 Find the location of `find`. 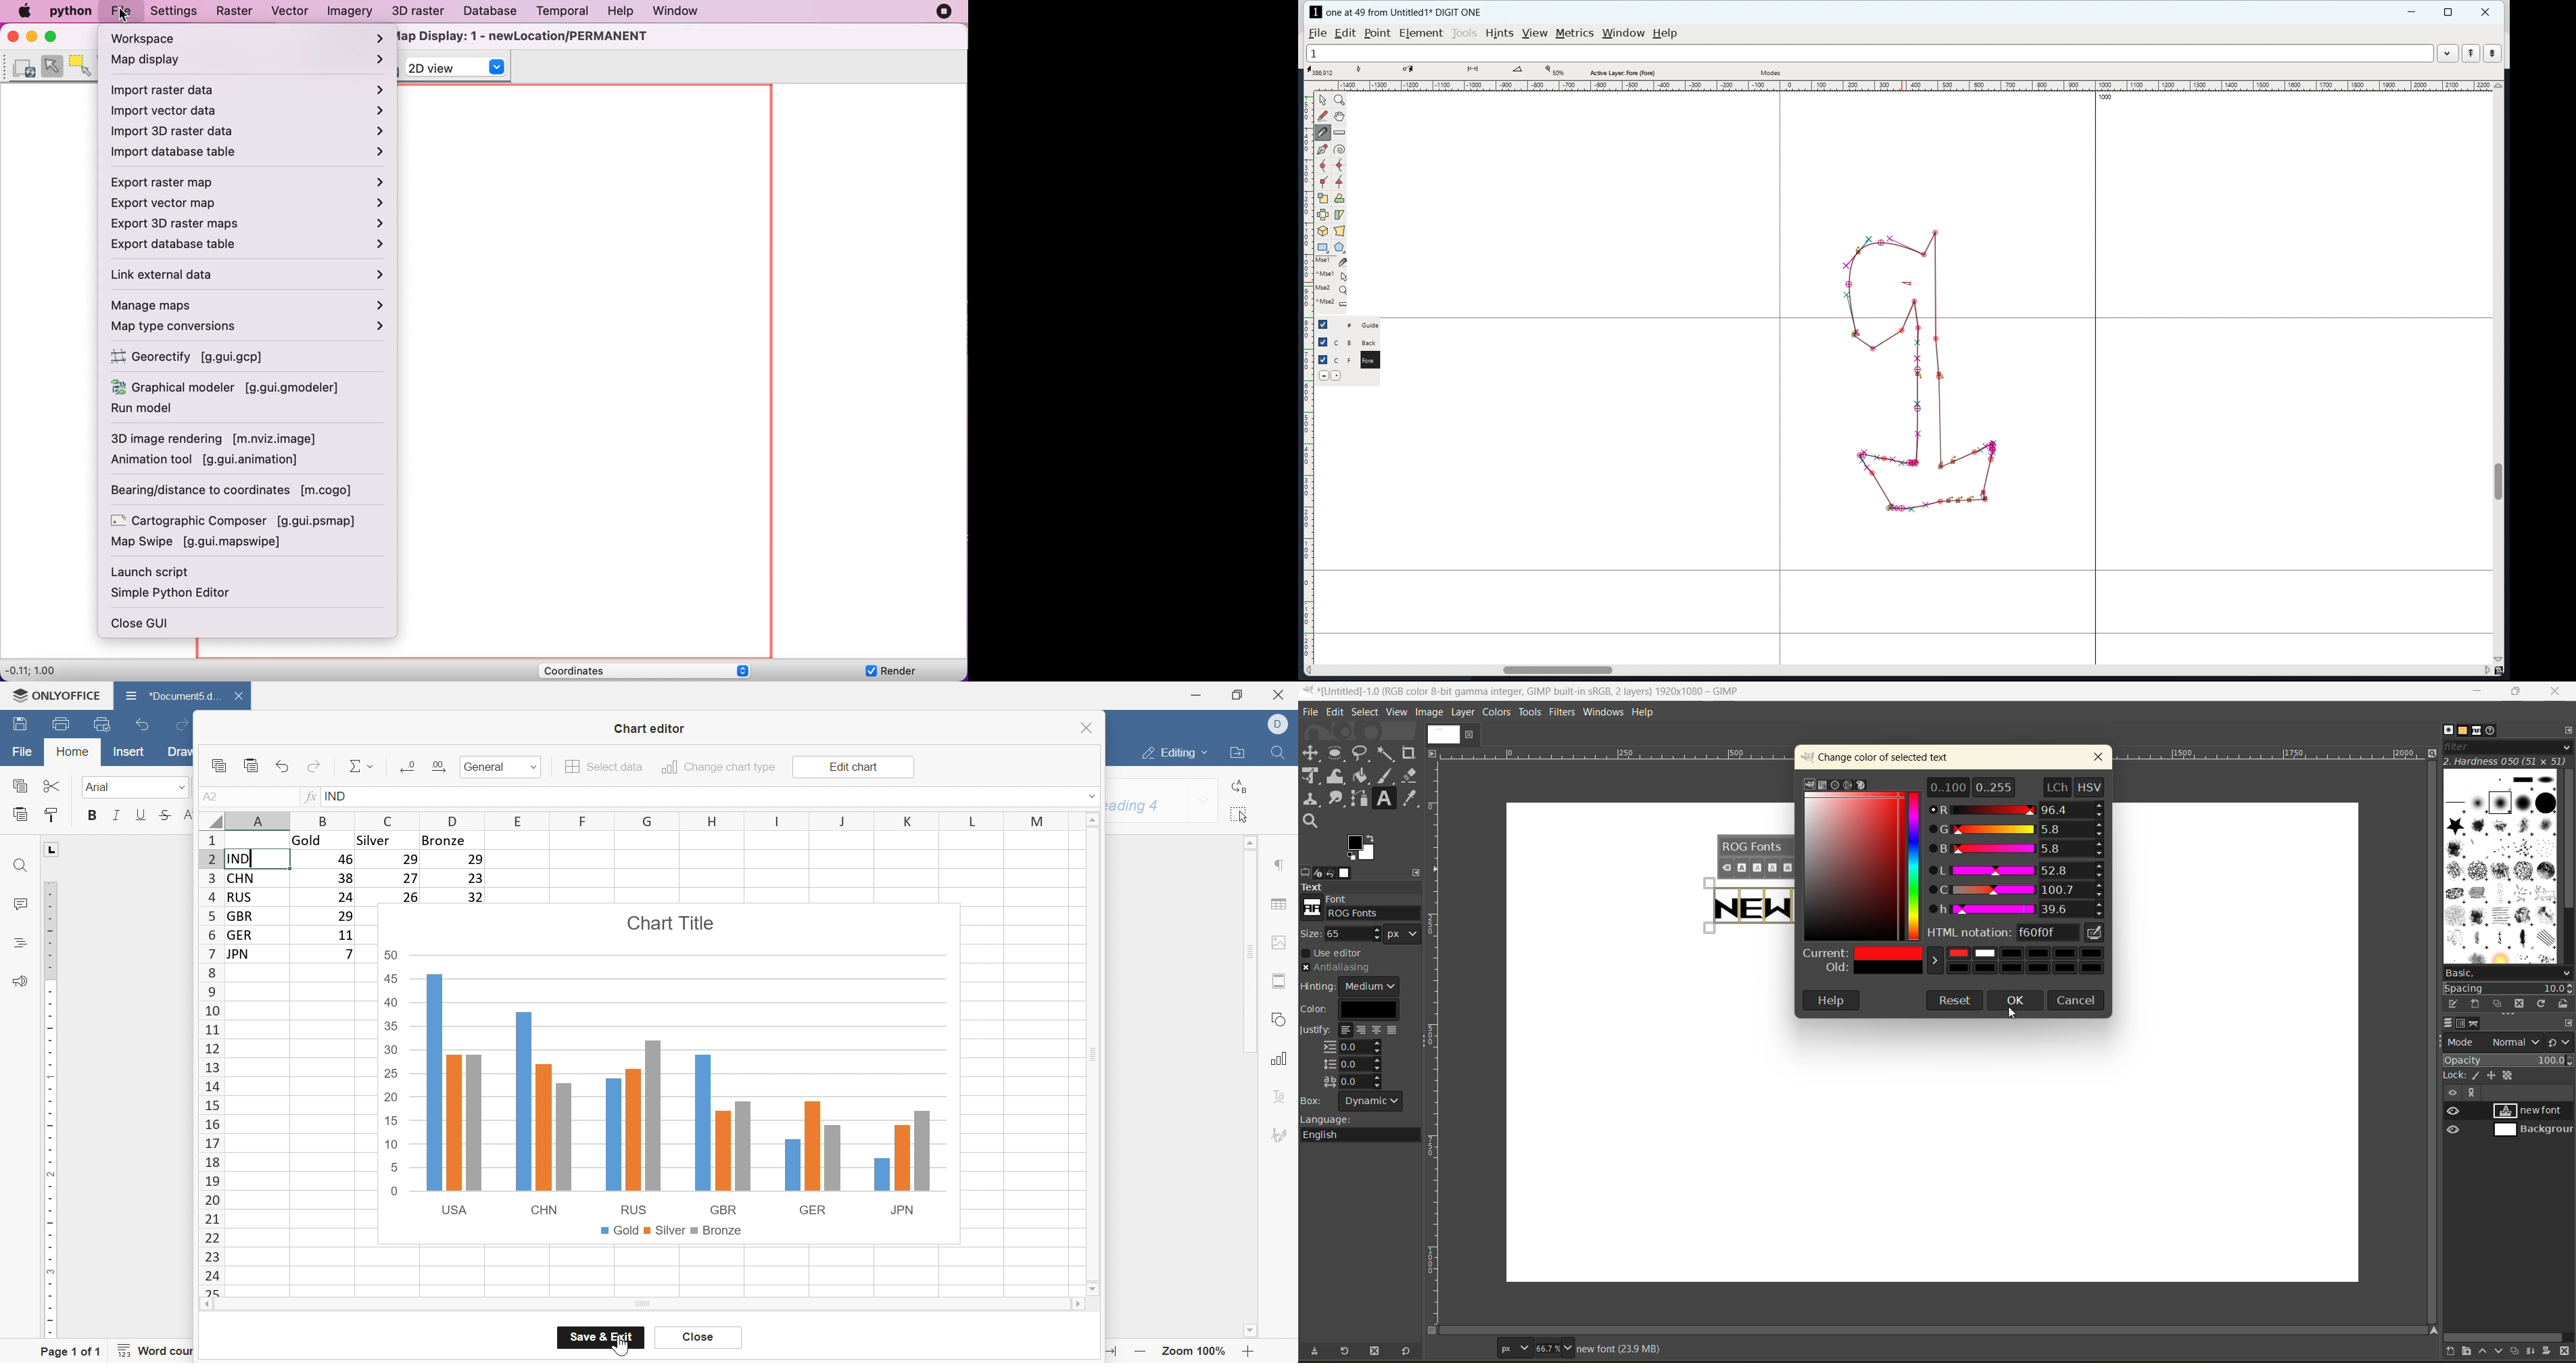

find is located at coordinates (1278, 752).